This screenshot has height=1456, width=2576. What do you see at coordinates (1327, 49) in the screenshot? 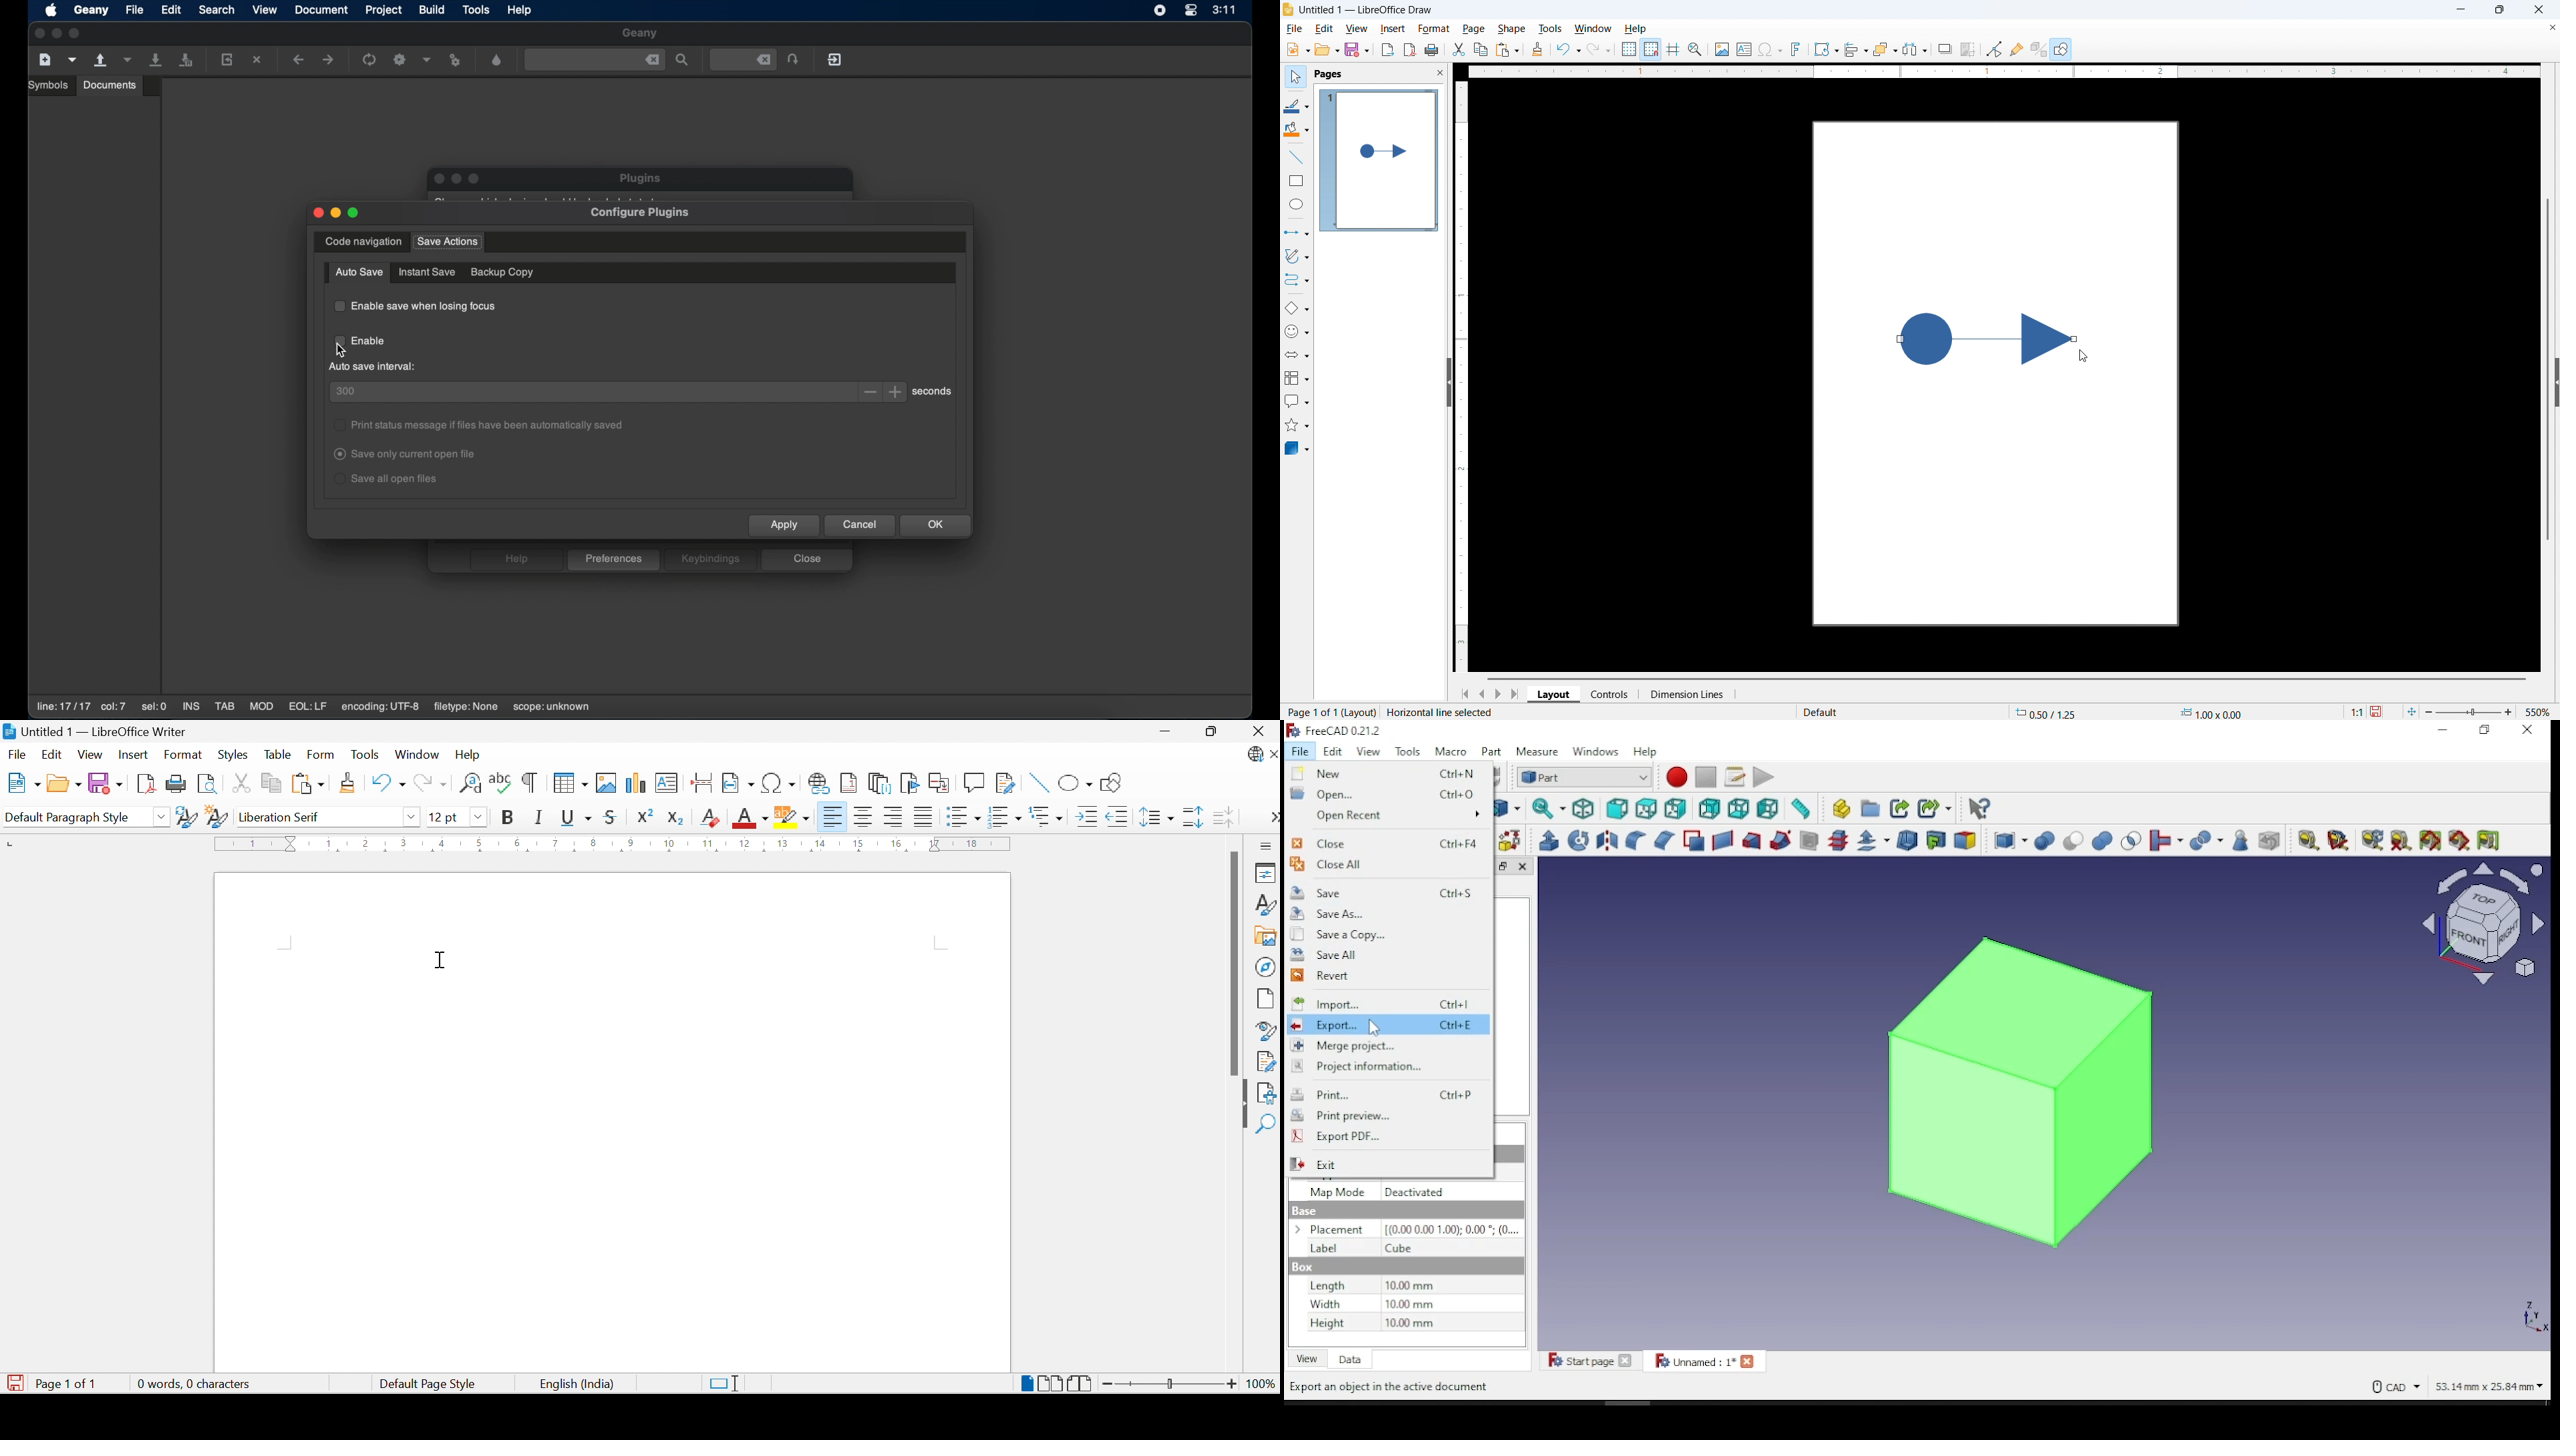
I see `open ` at bounding box center [1327, 49].